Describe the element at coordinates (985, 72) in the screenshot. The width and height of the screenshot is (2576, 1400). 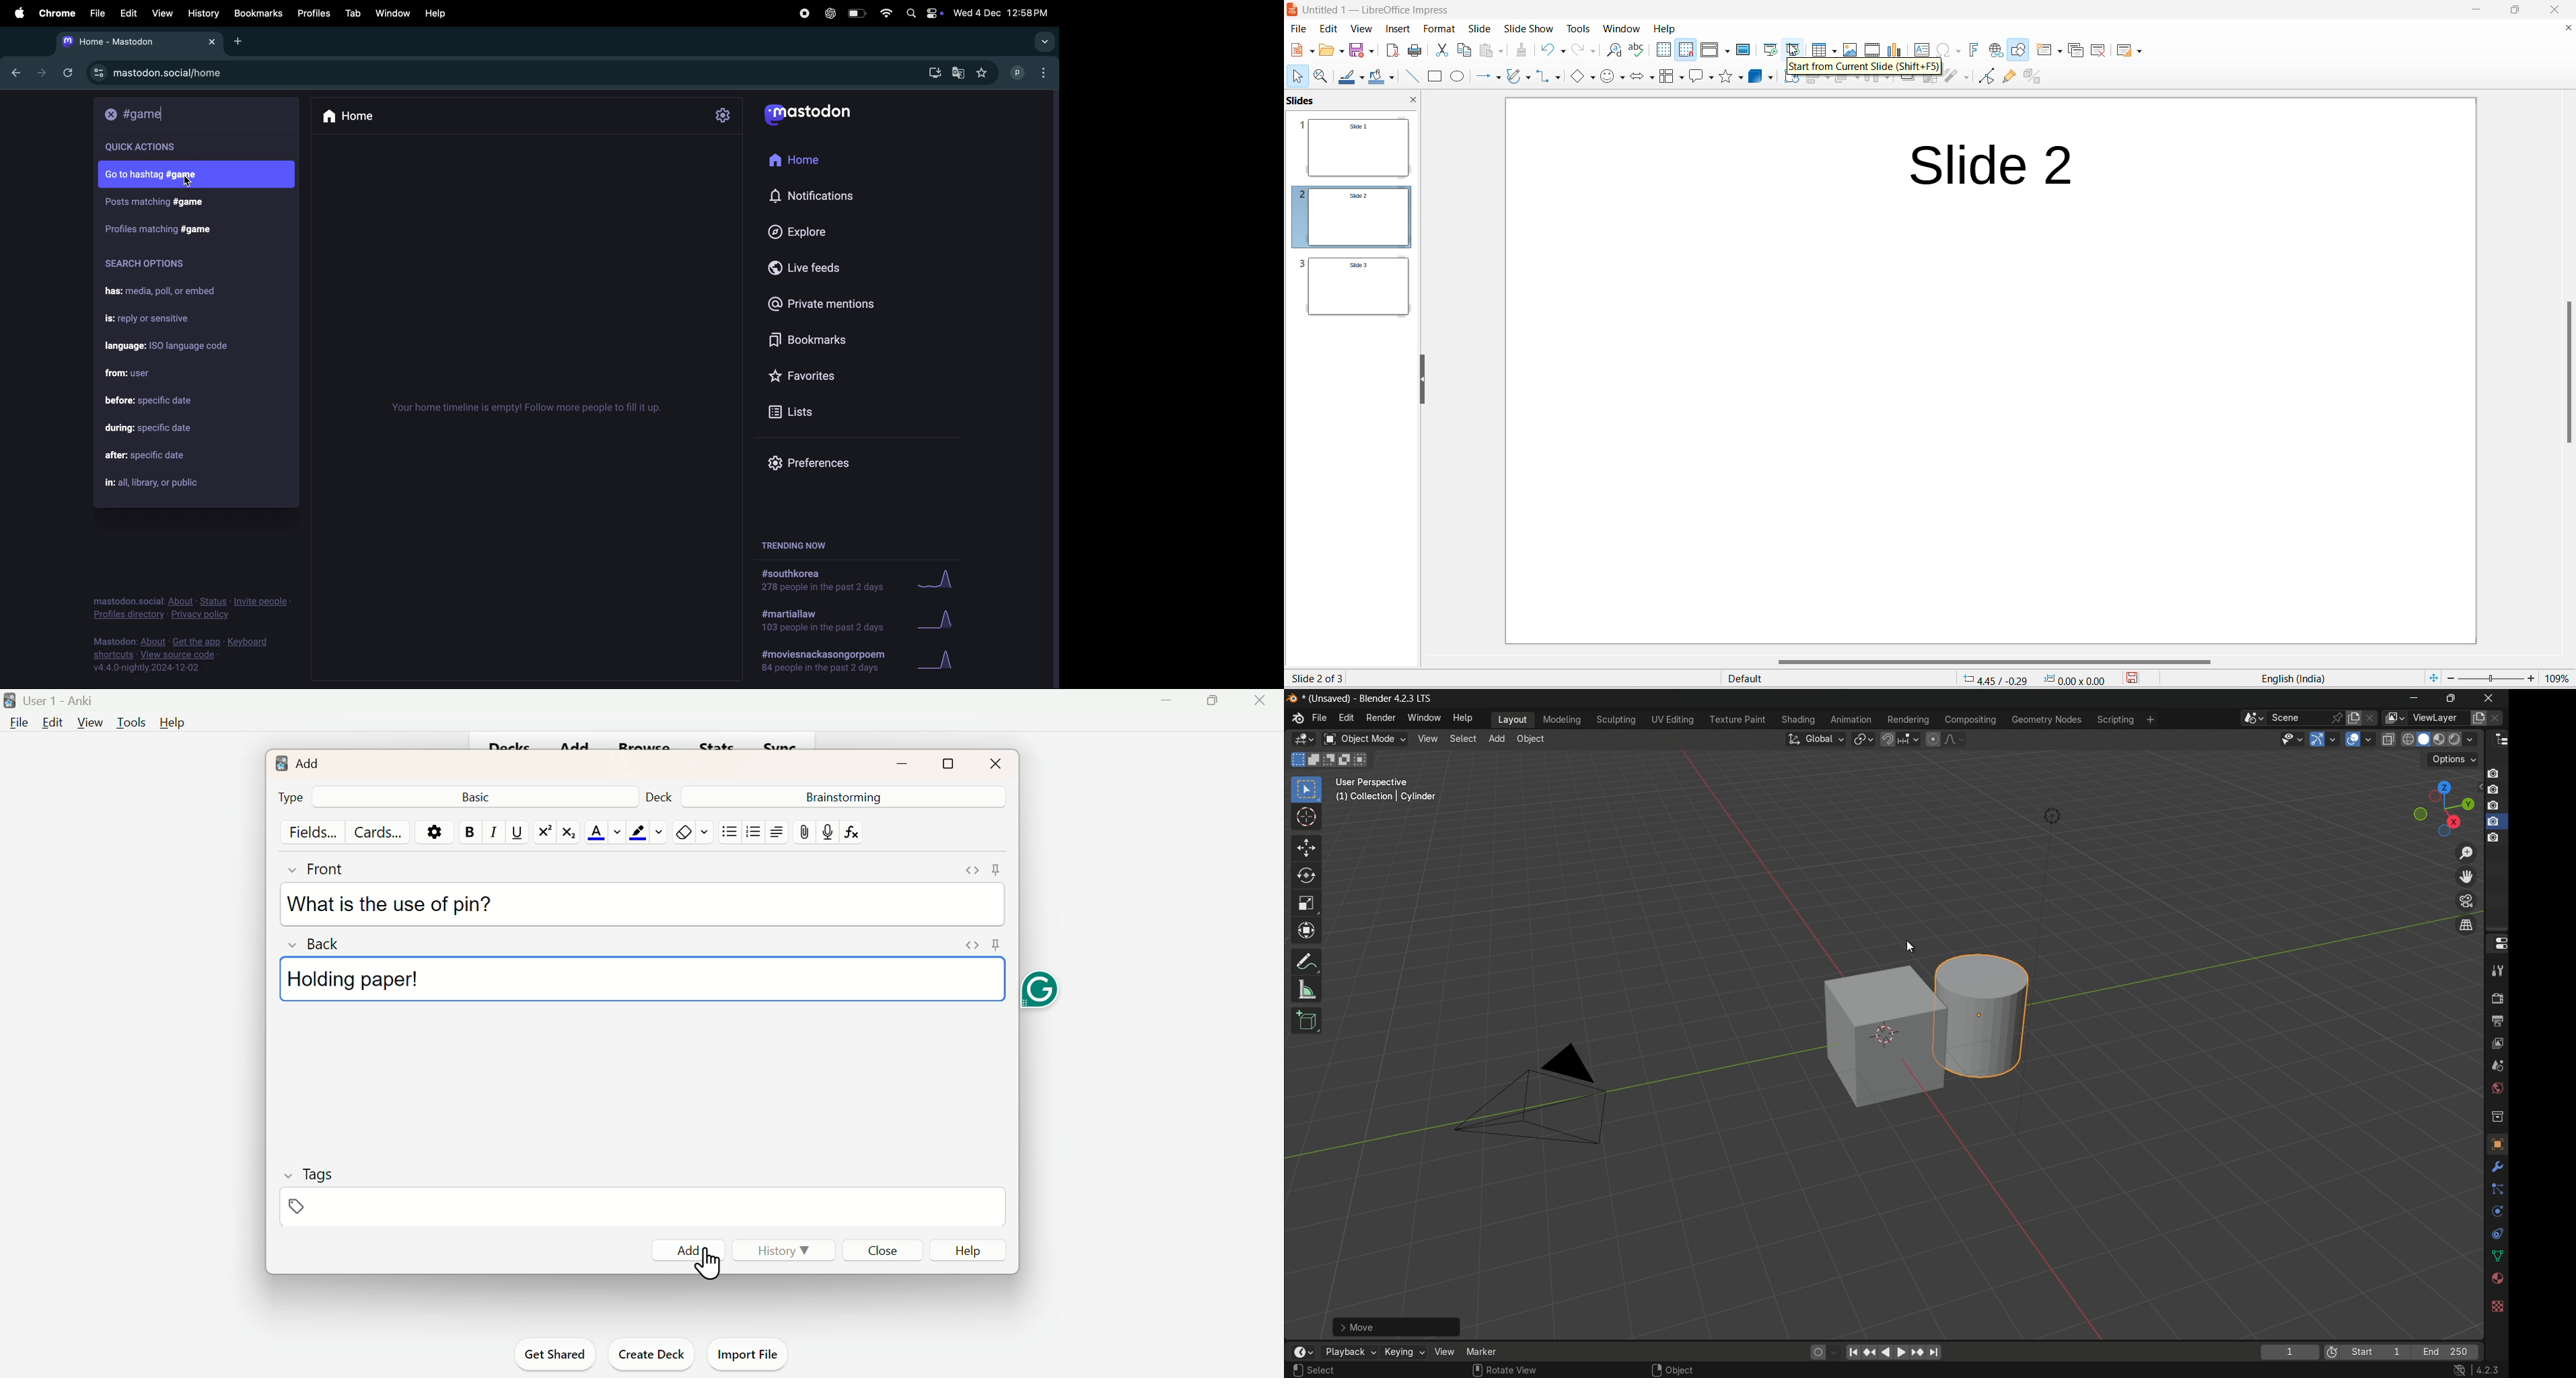
I see `favourites` at that location.